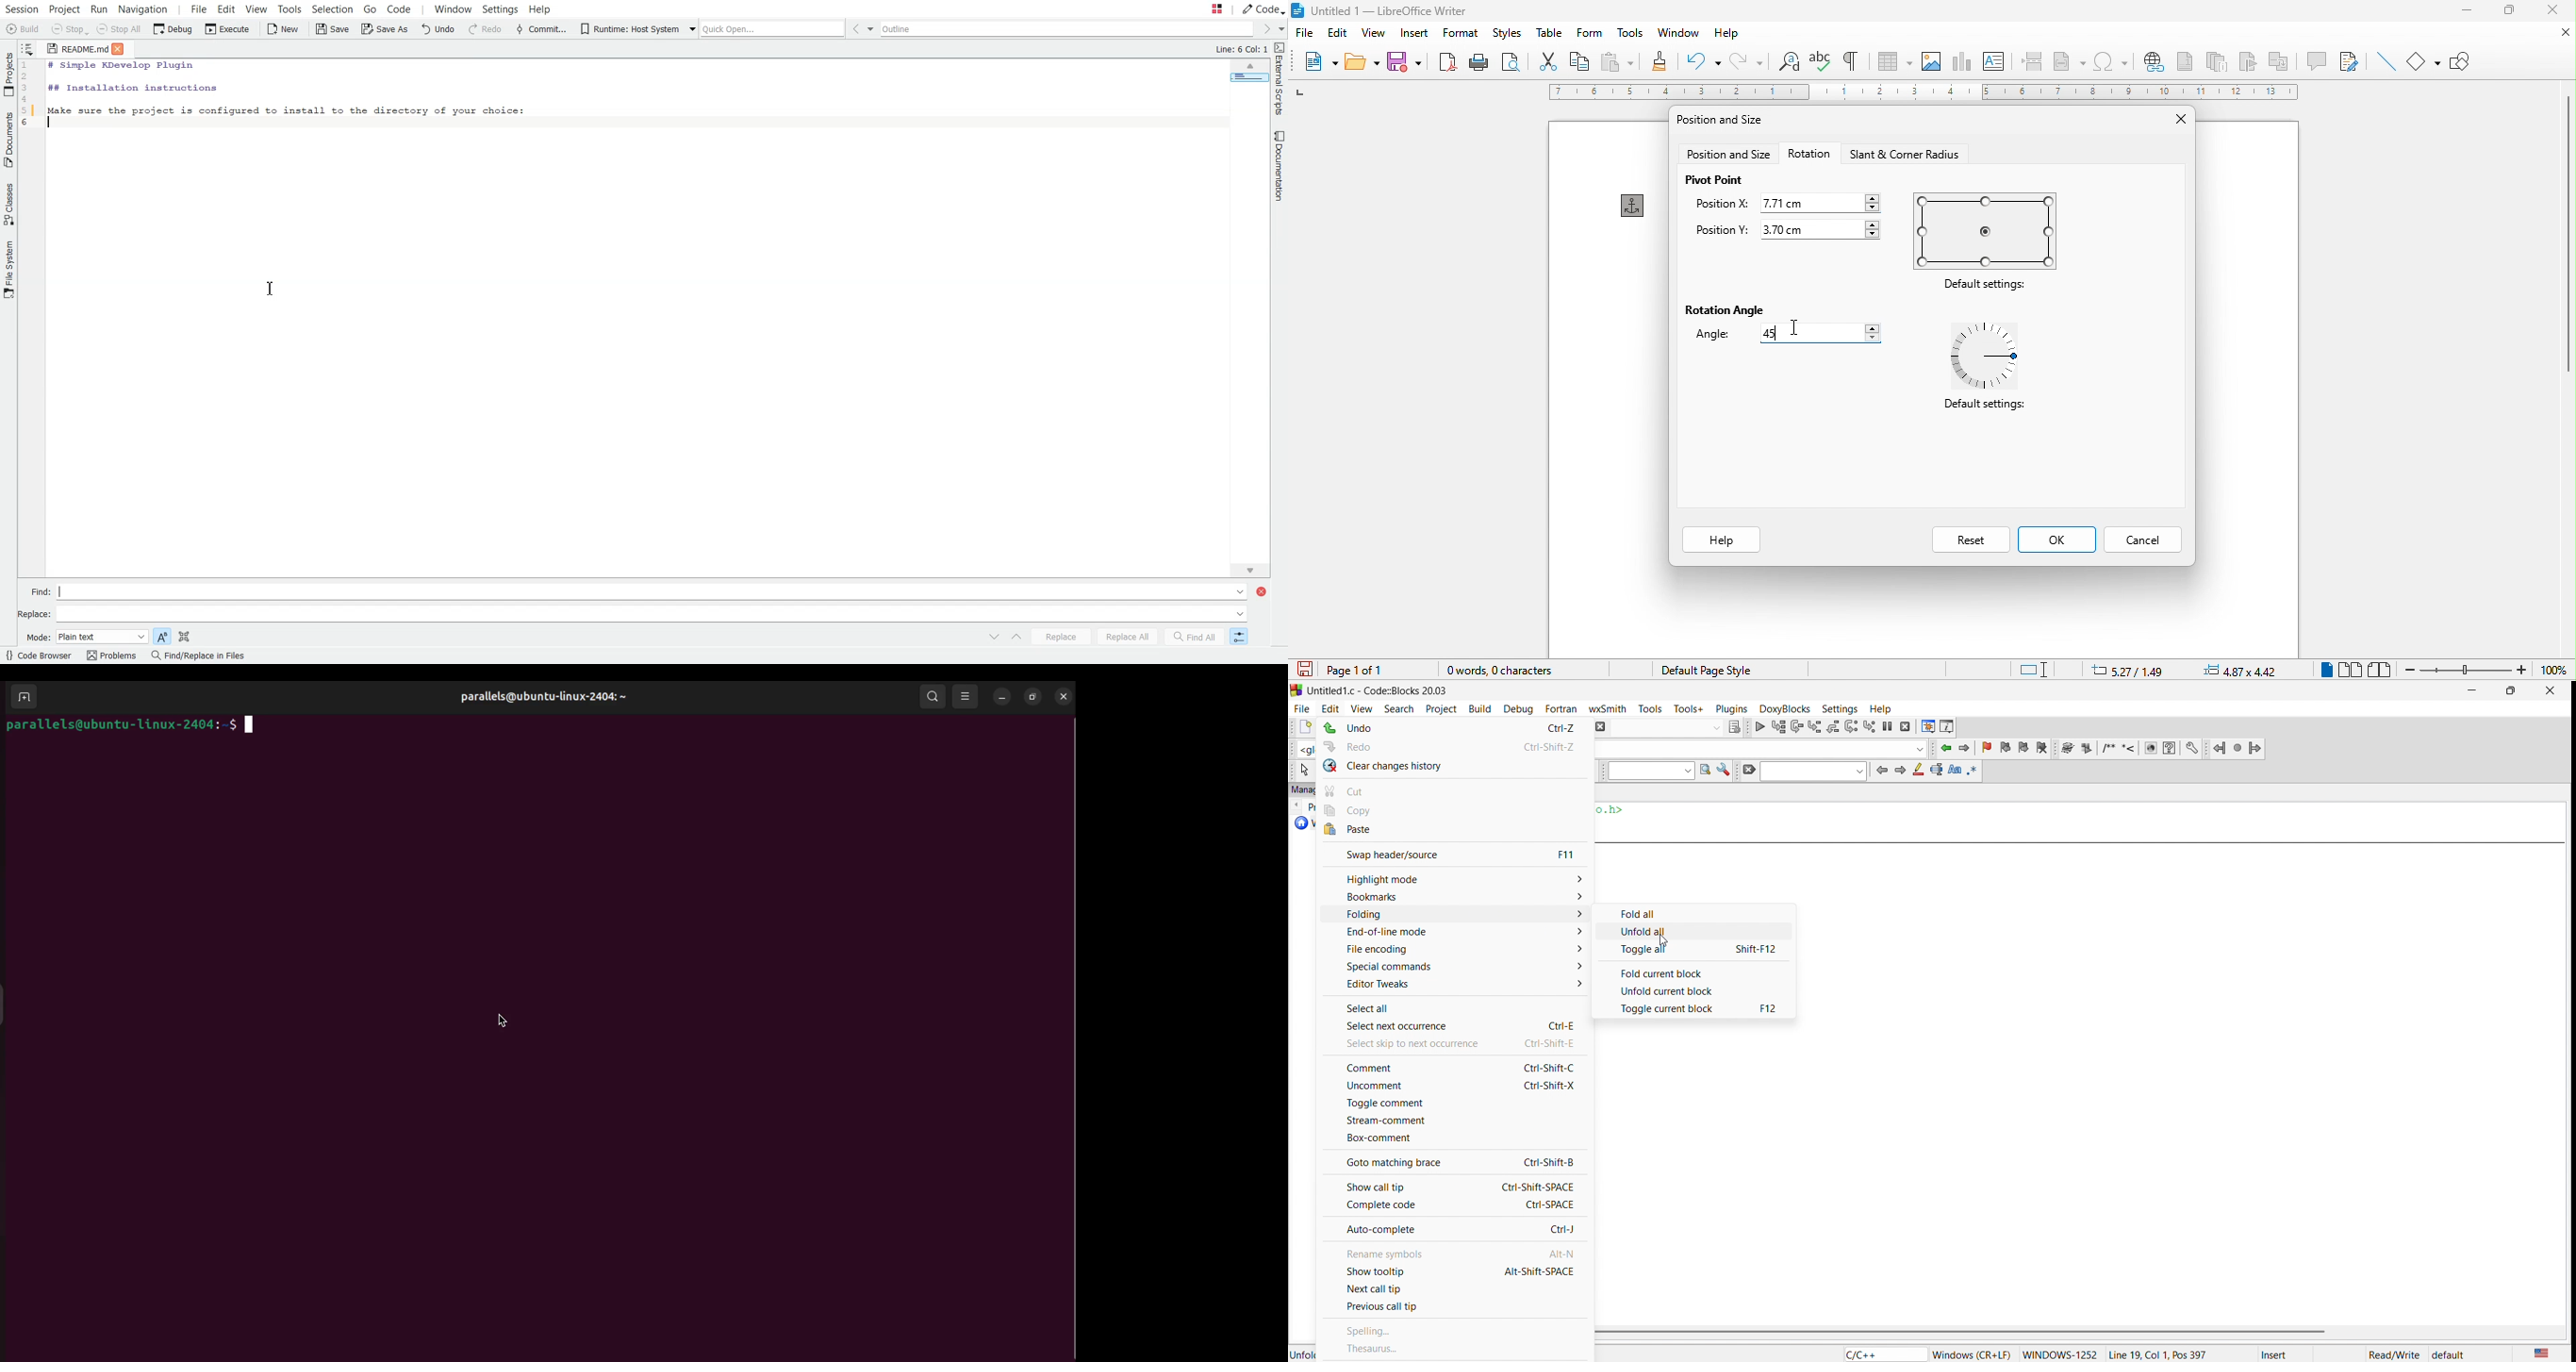 Image resolution: width=2576 pixels, height=1372 pixels. What do you see at coordinates (2044, 749) in the screenshot?
I see `clear bookmart` at bounding box center [2044, 749].